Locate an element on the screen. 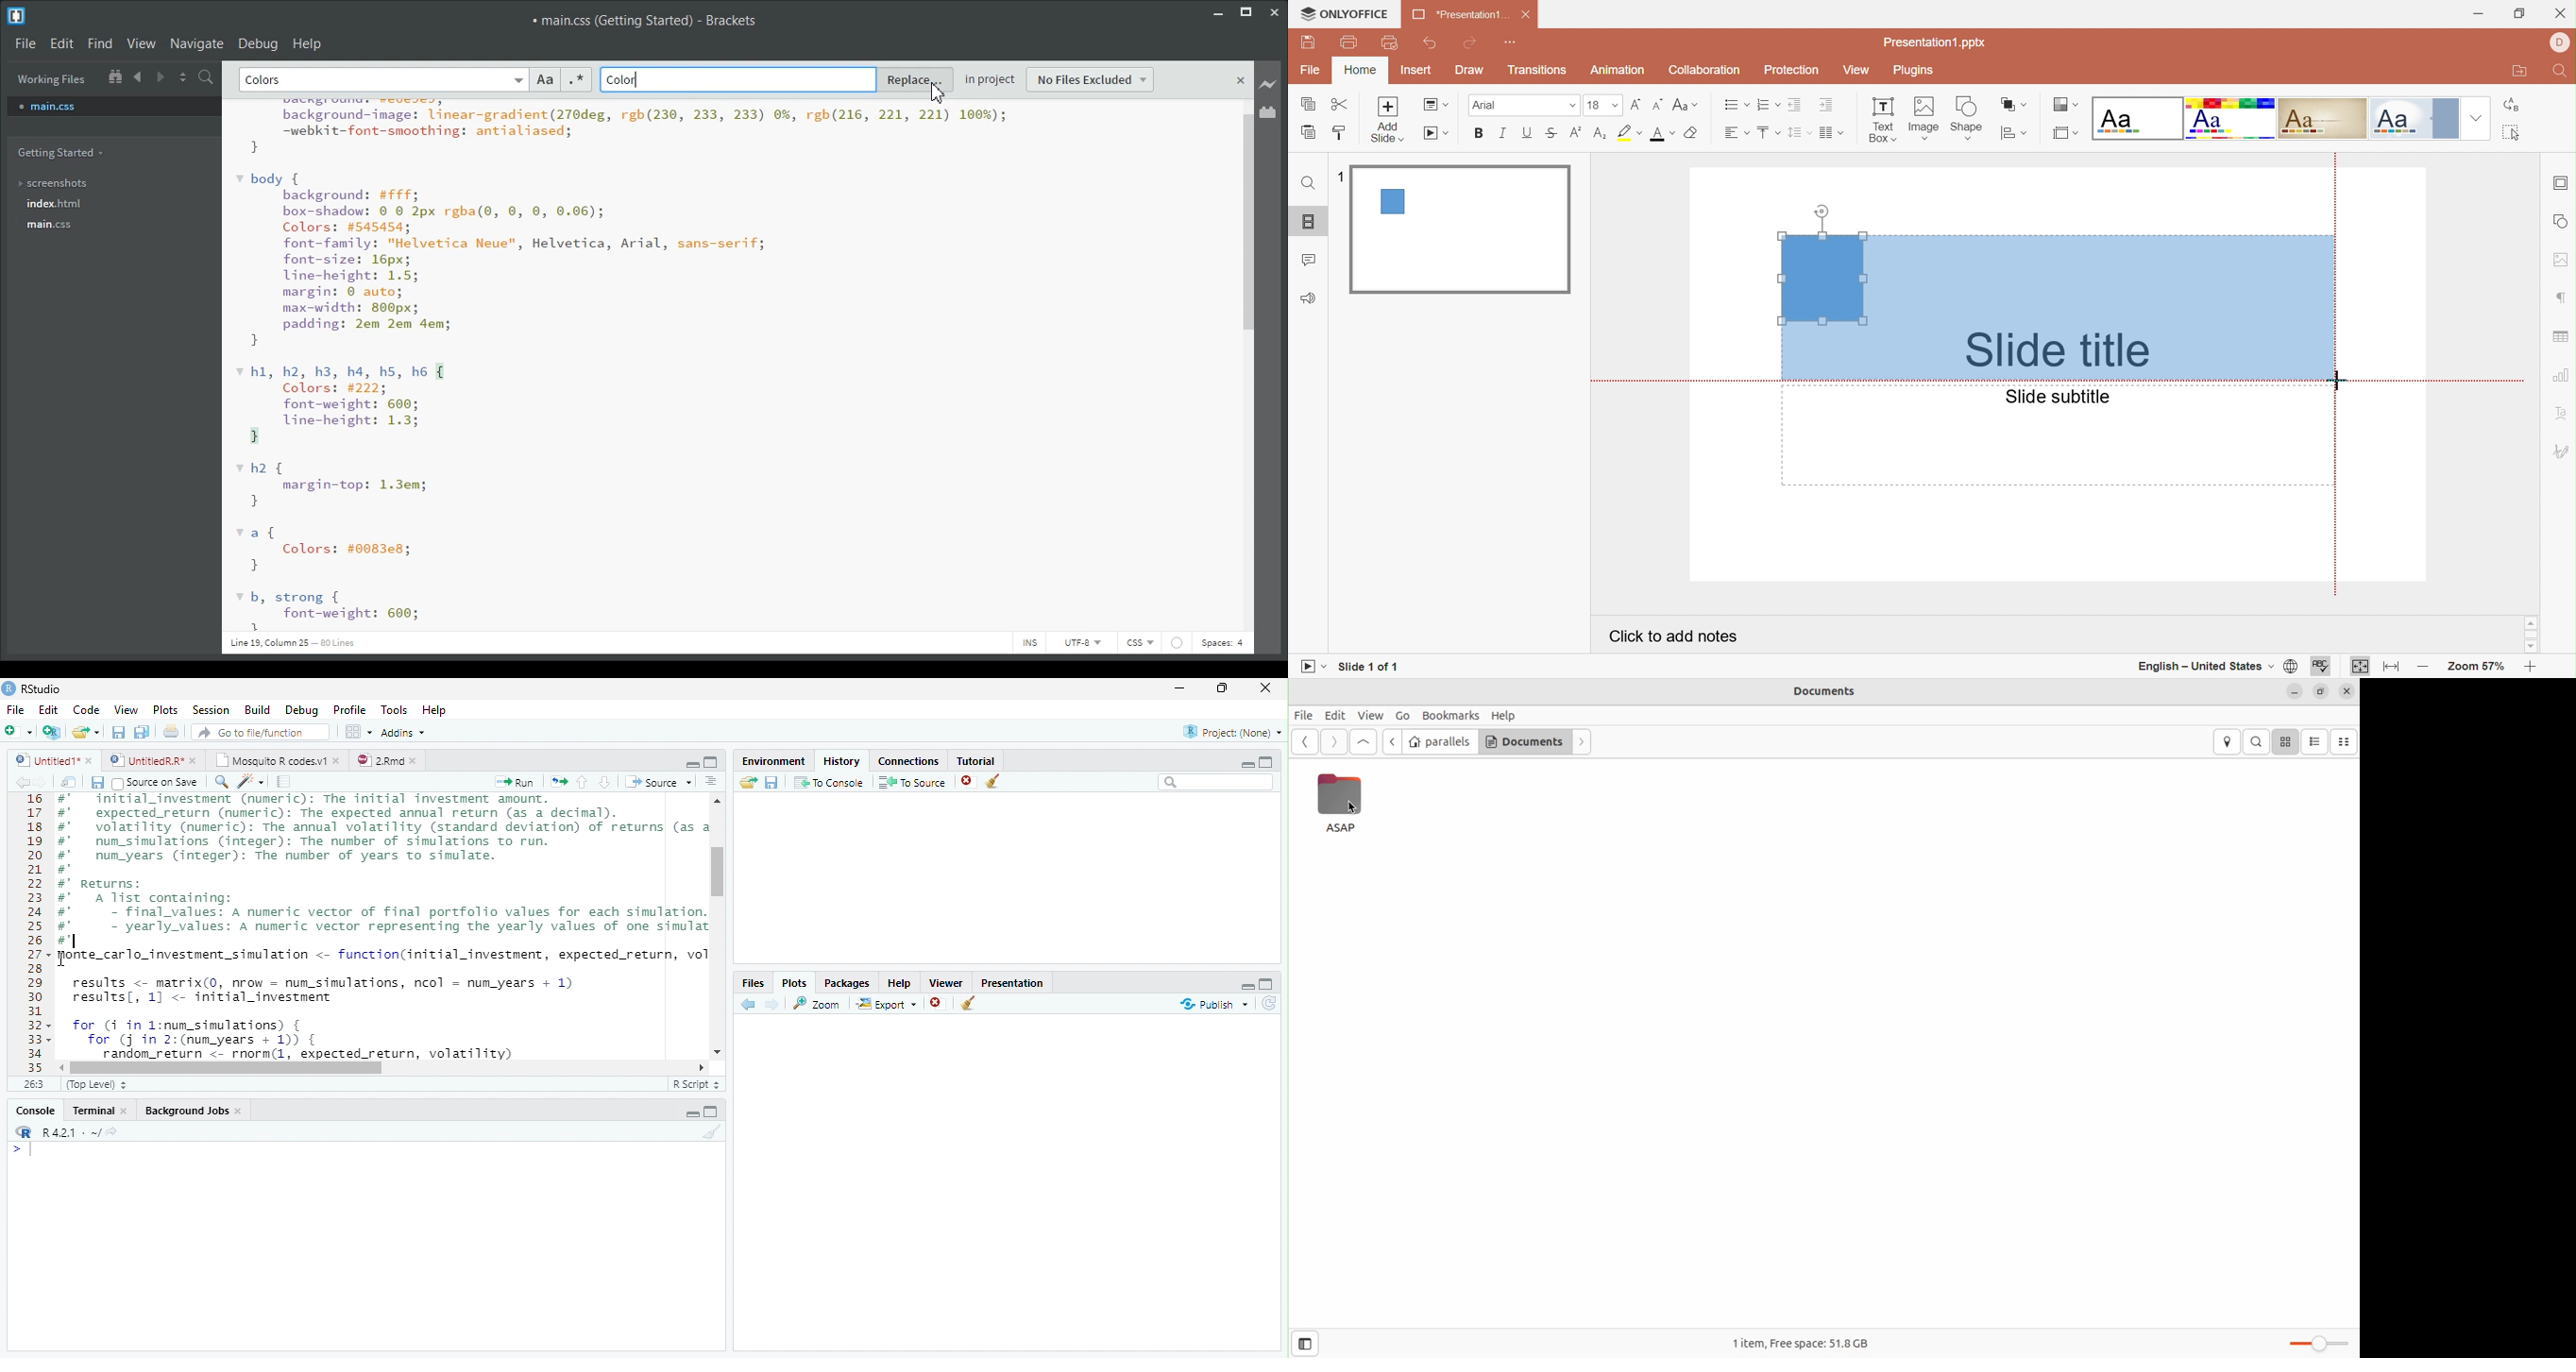  Match Case is located at coordinates (546, 80).